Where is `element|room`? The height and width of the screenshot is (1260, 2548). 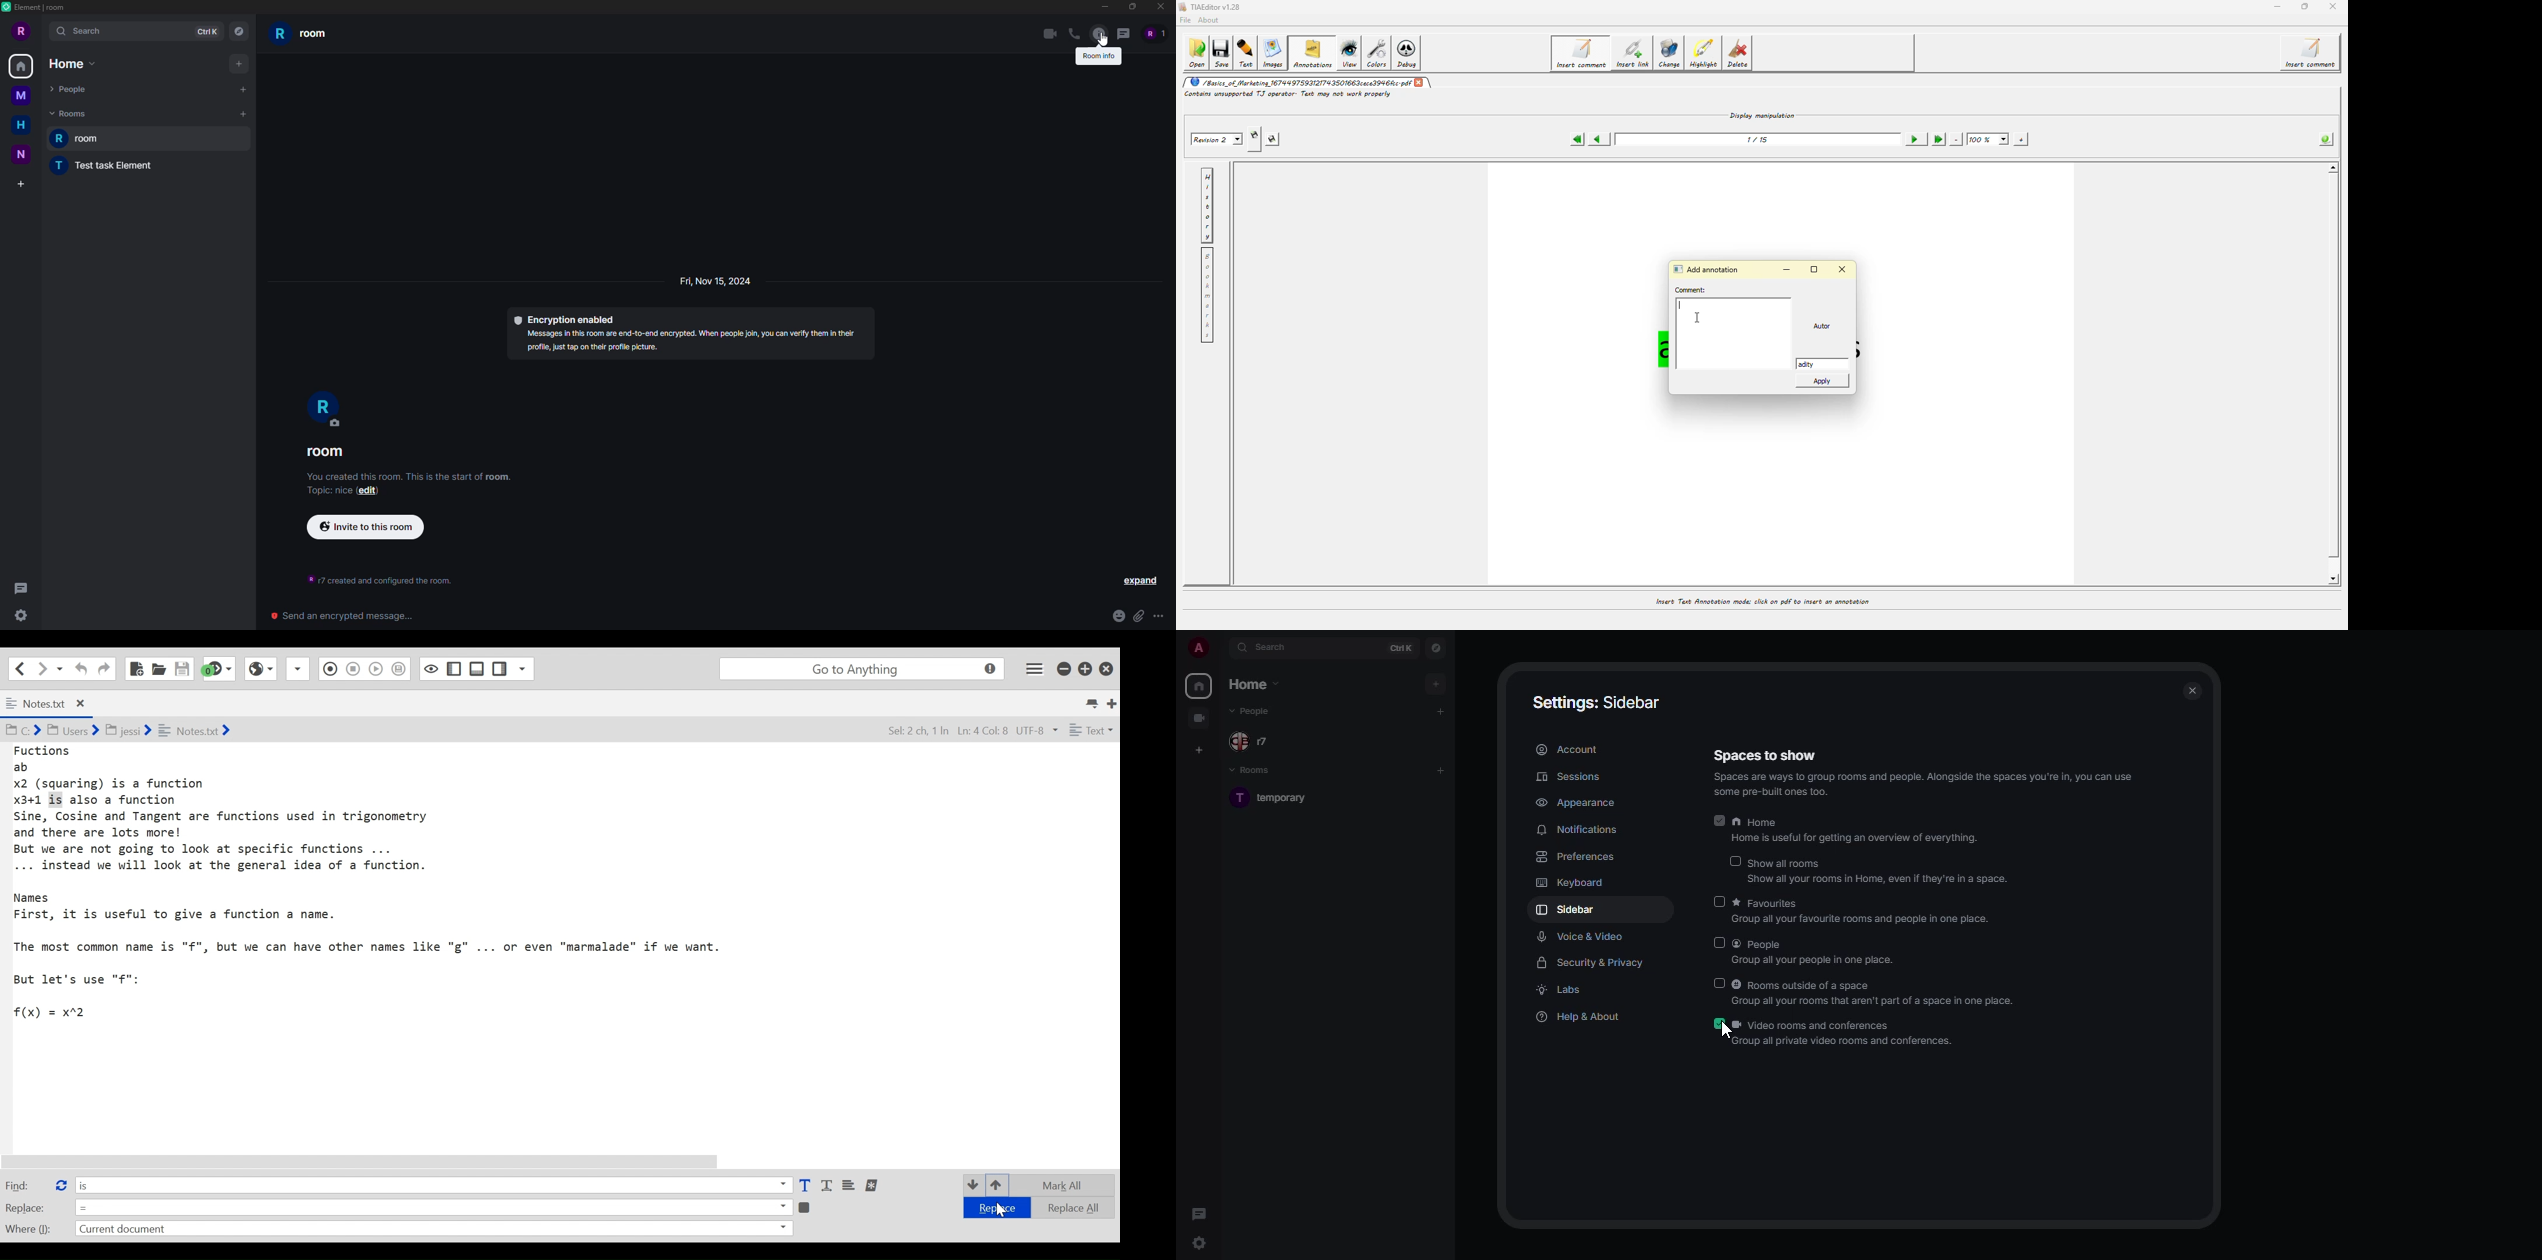 element|room is located at coordinates (42, 7).